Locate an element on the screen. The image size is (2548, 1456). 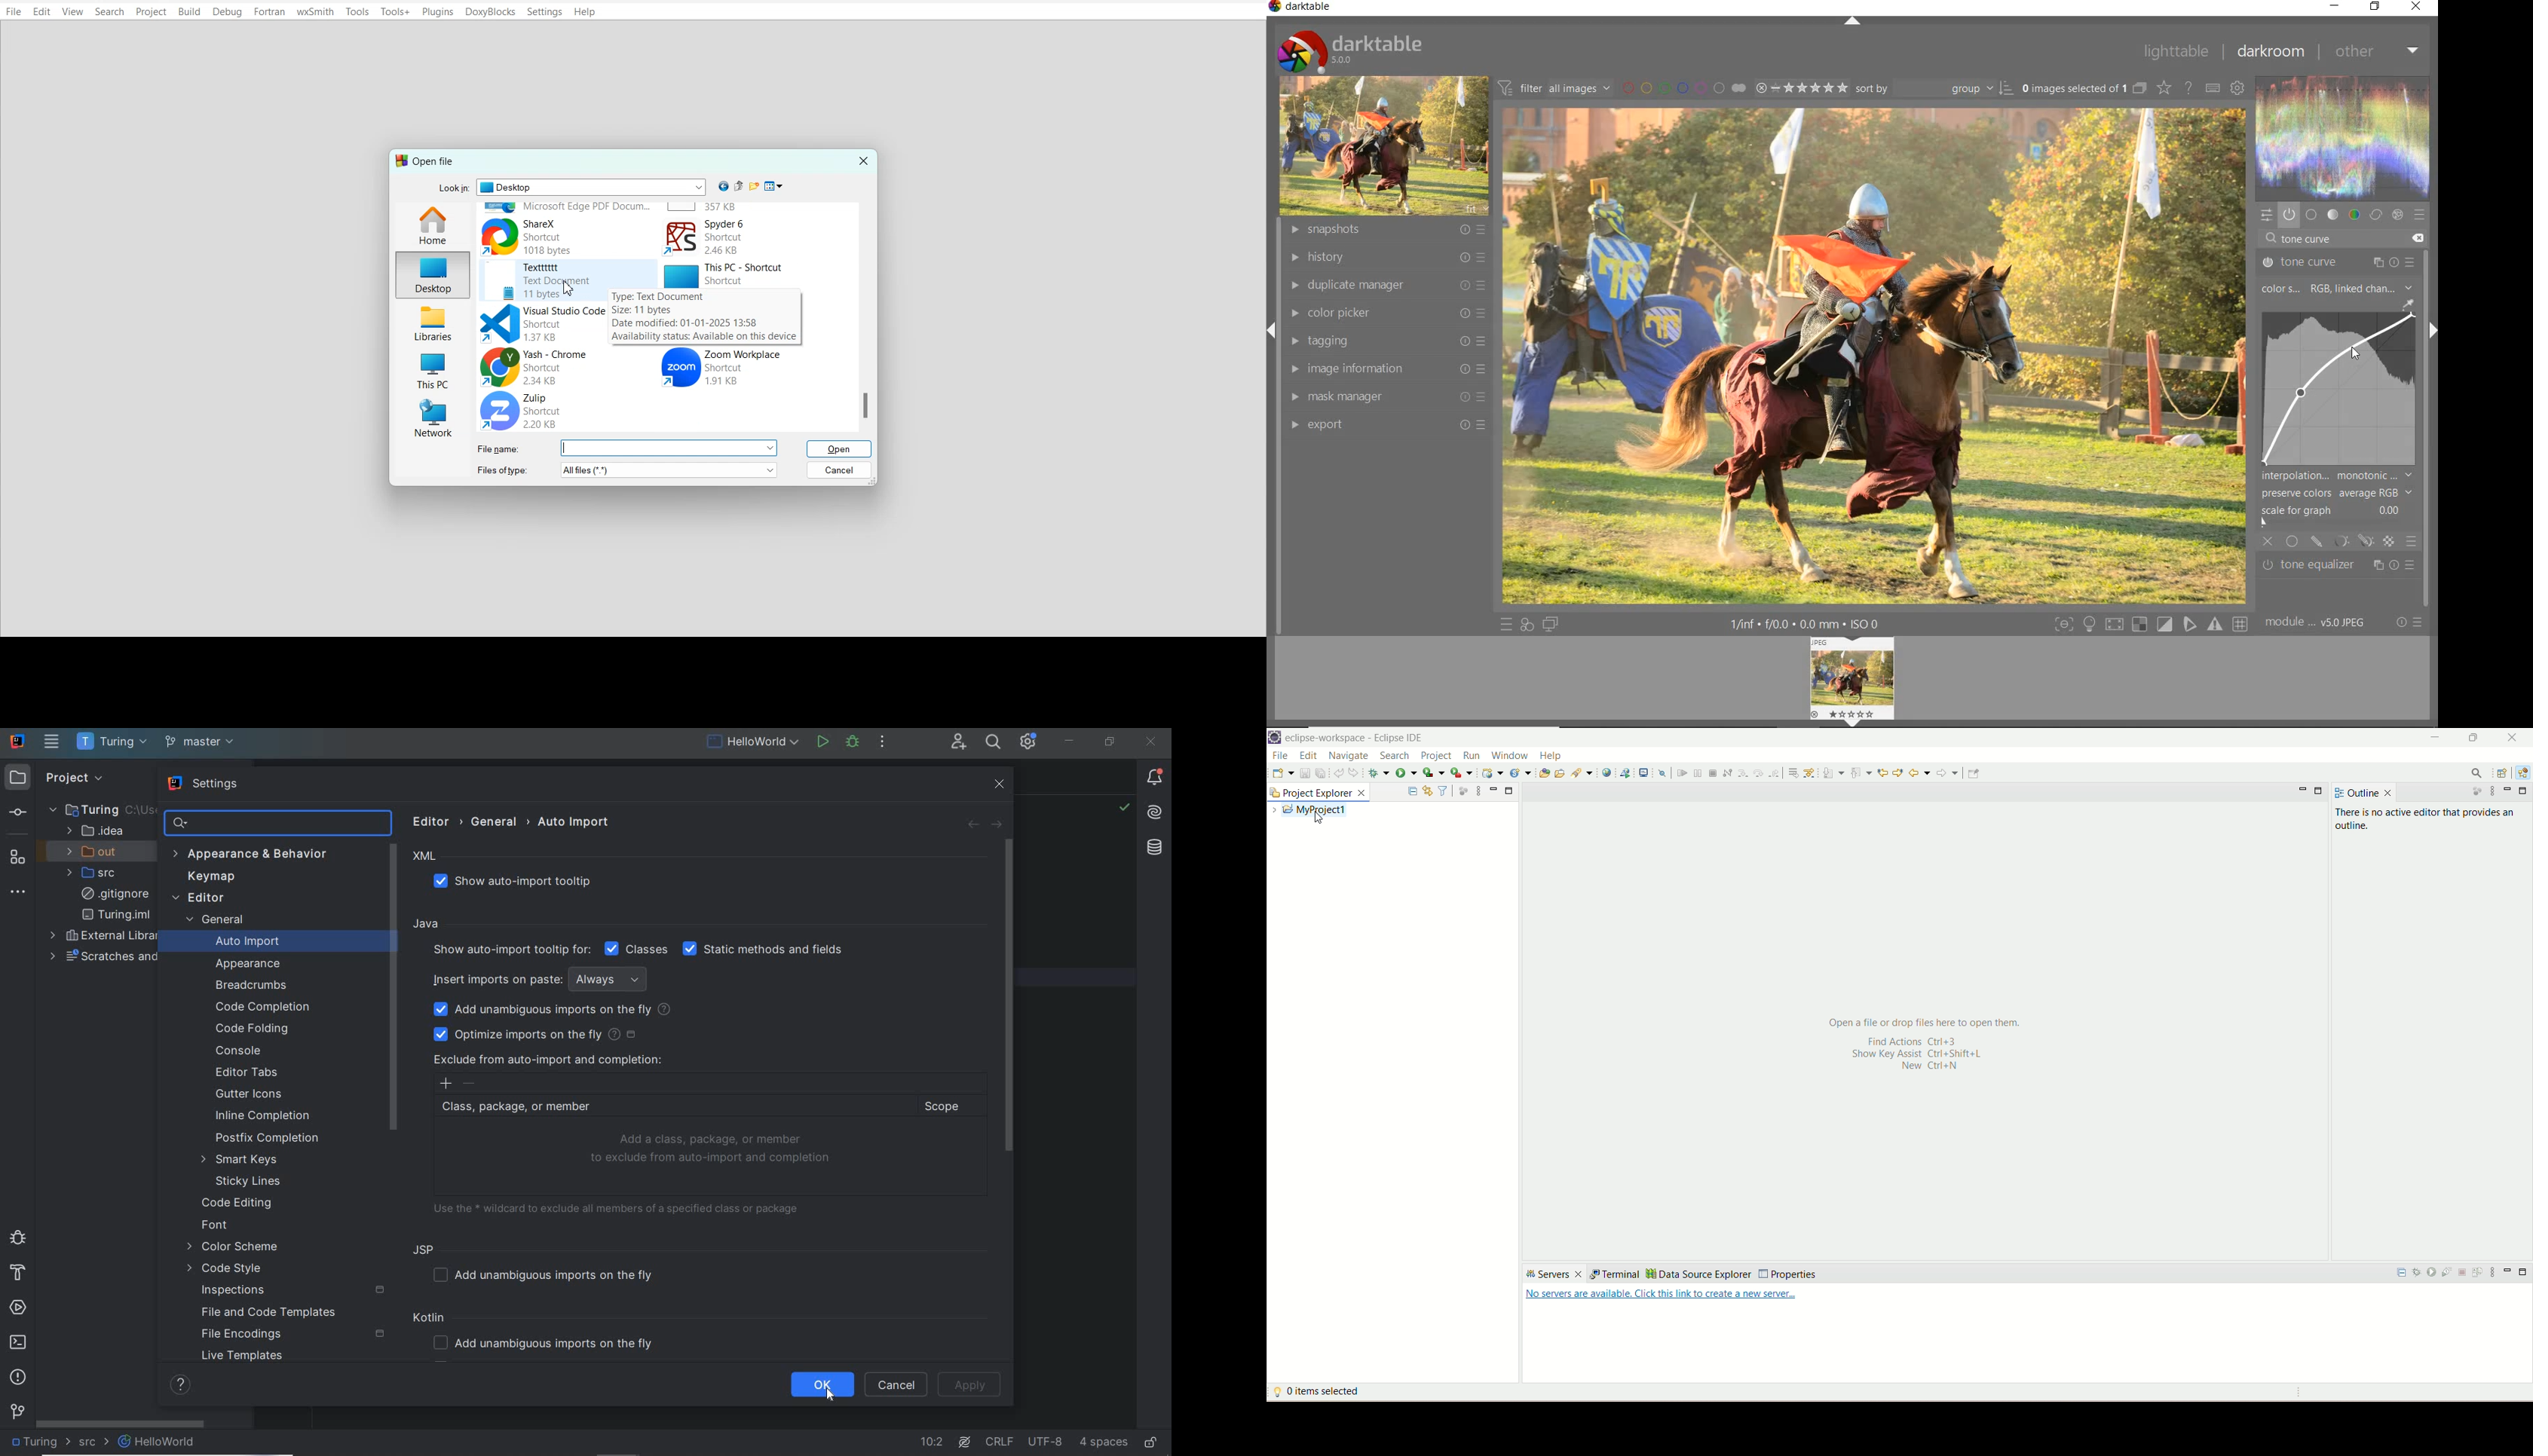
File name is located at coordinates (501, 448).